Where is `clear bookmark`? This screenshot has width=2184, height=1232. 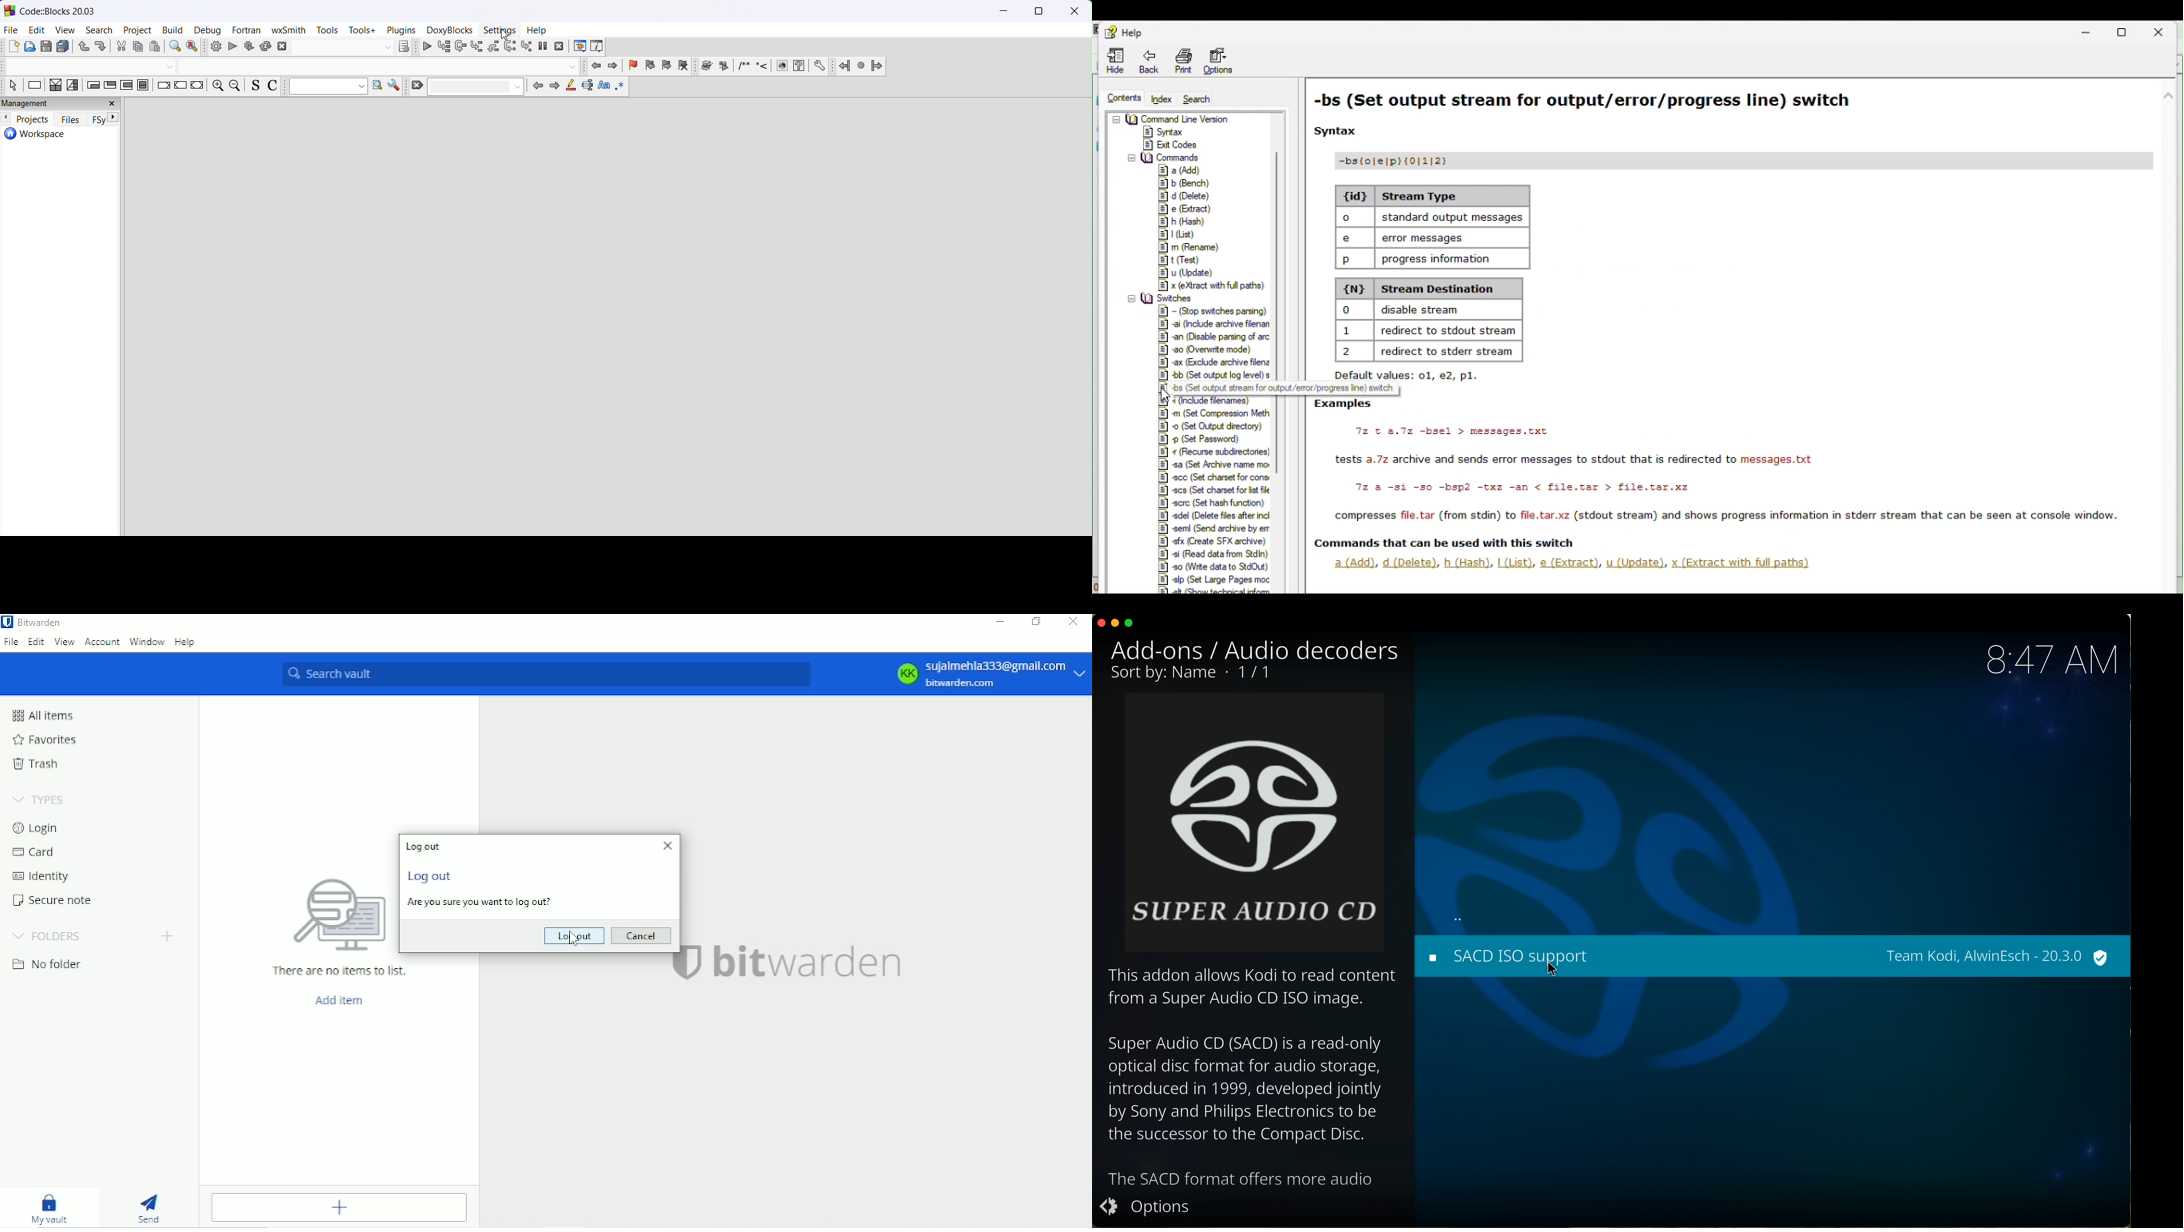
clear bookmark is located at coordinates (683, 67).